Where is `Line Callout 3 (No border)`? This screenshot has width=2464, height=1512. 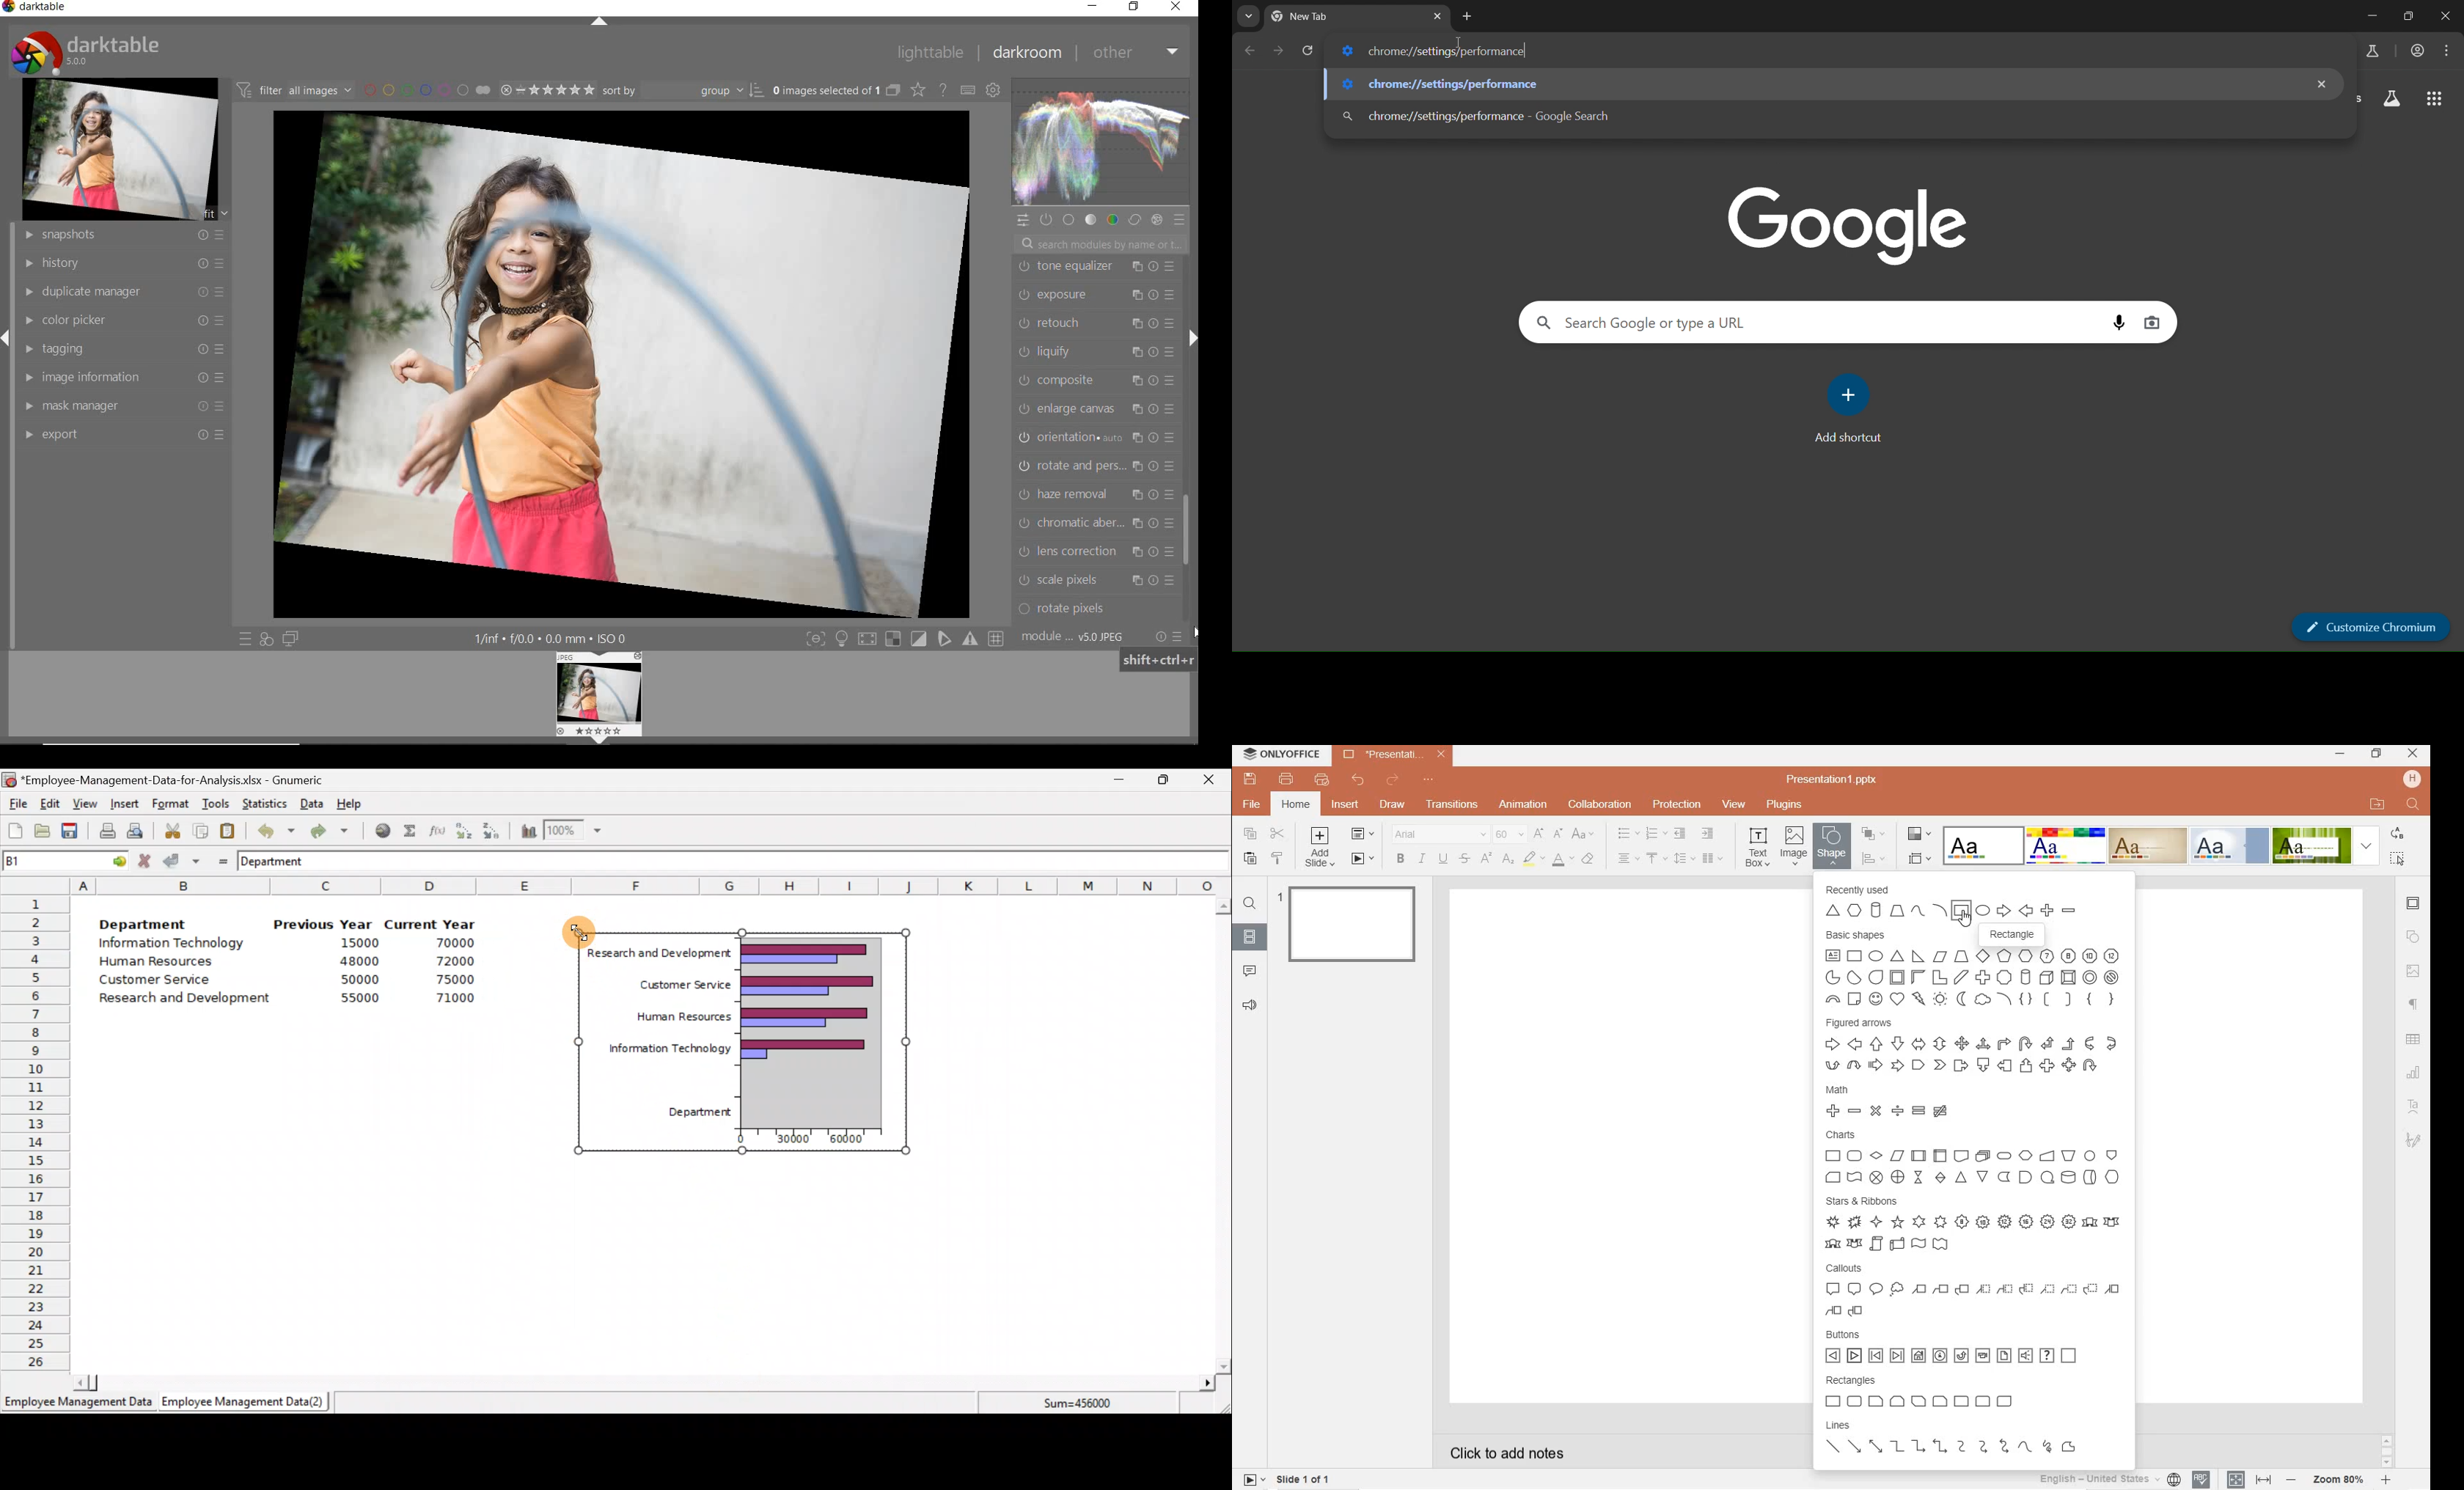
Line Callout 3 (No border) is located at coordinates (2091, 1289).